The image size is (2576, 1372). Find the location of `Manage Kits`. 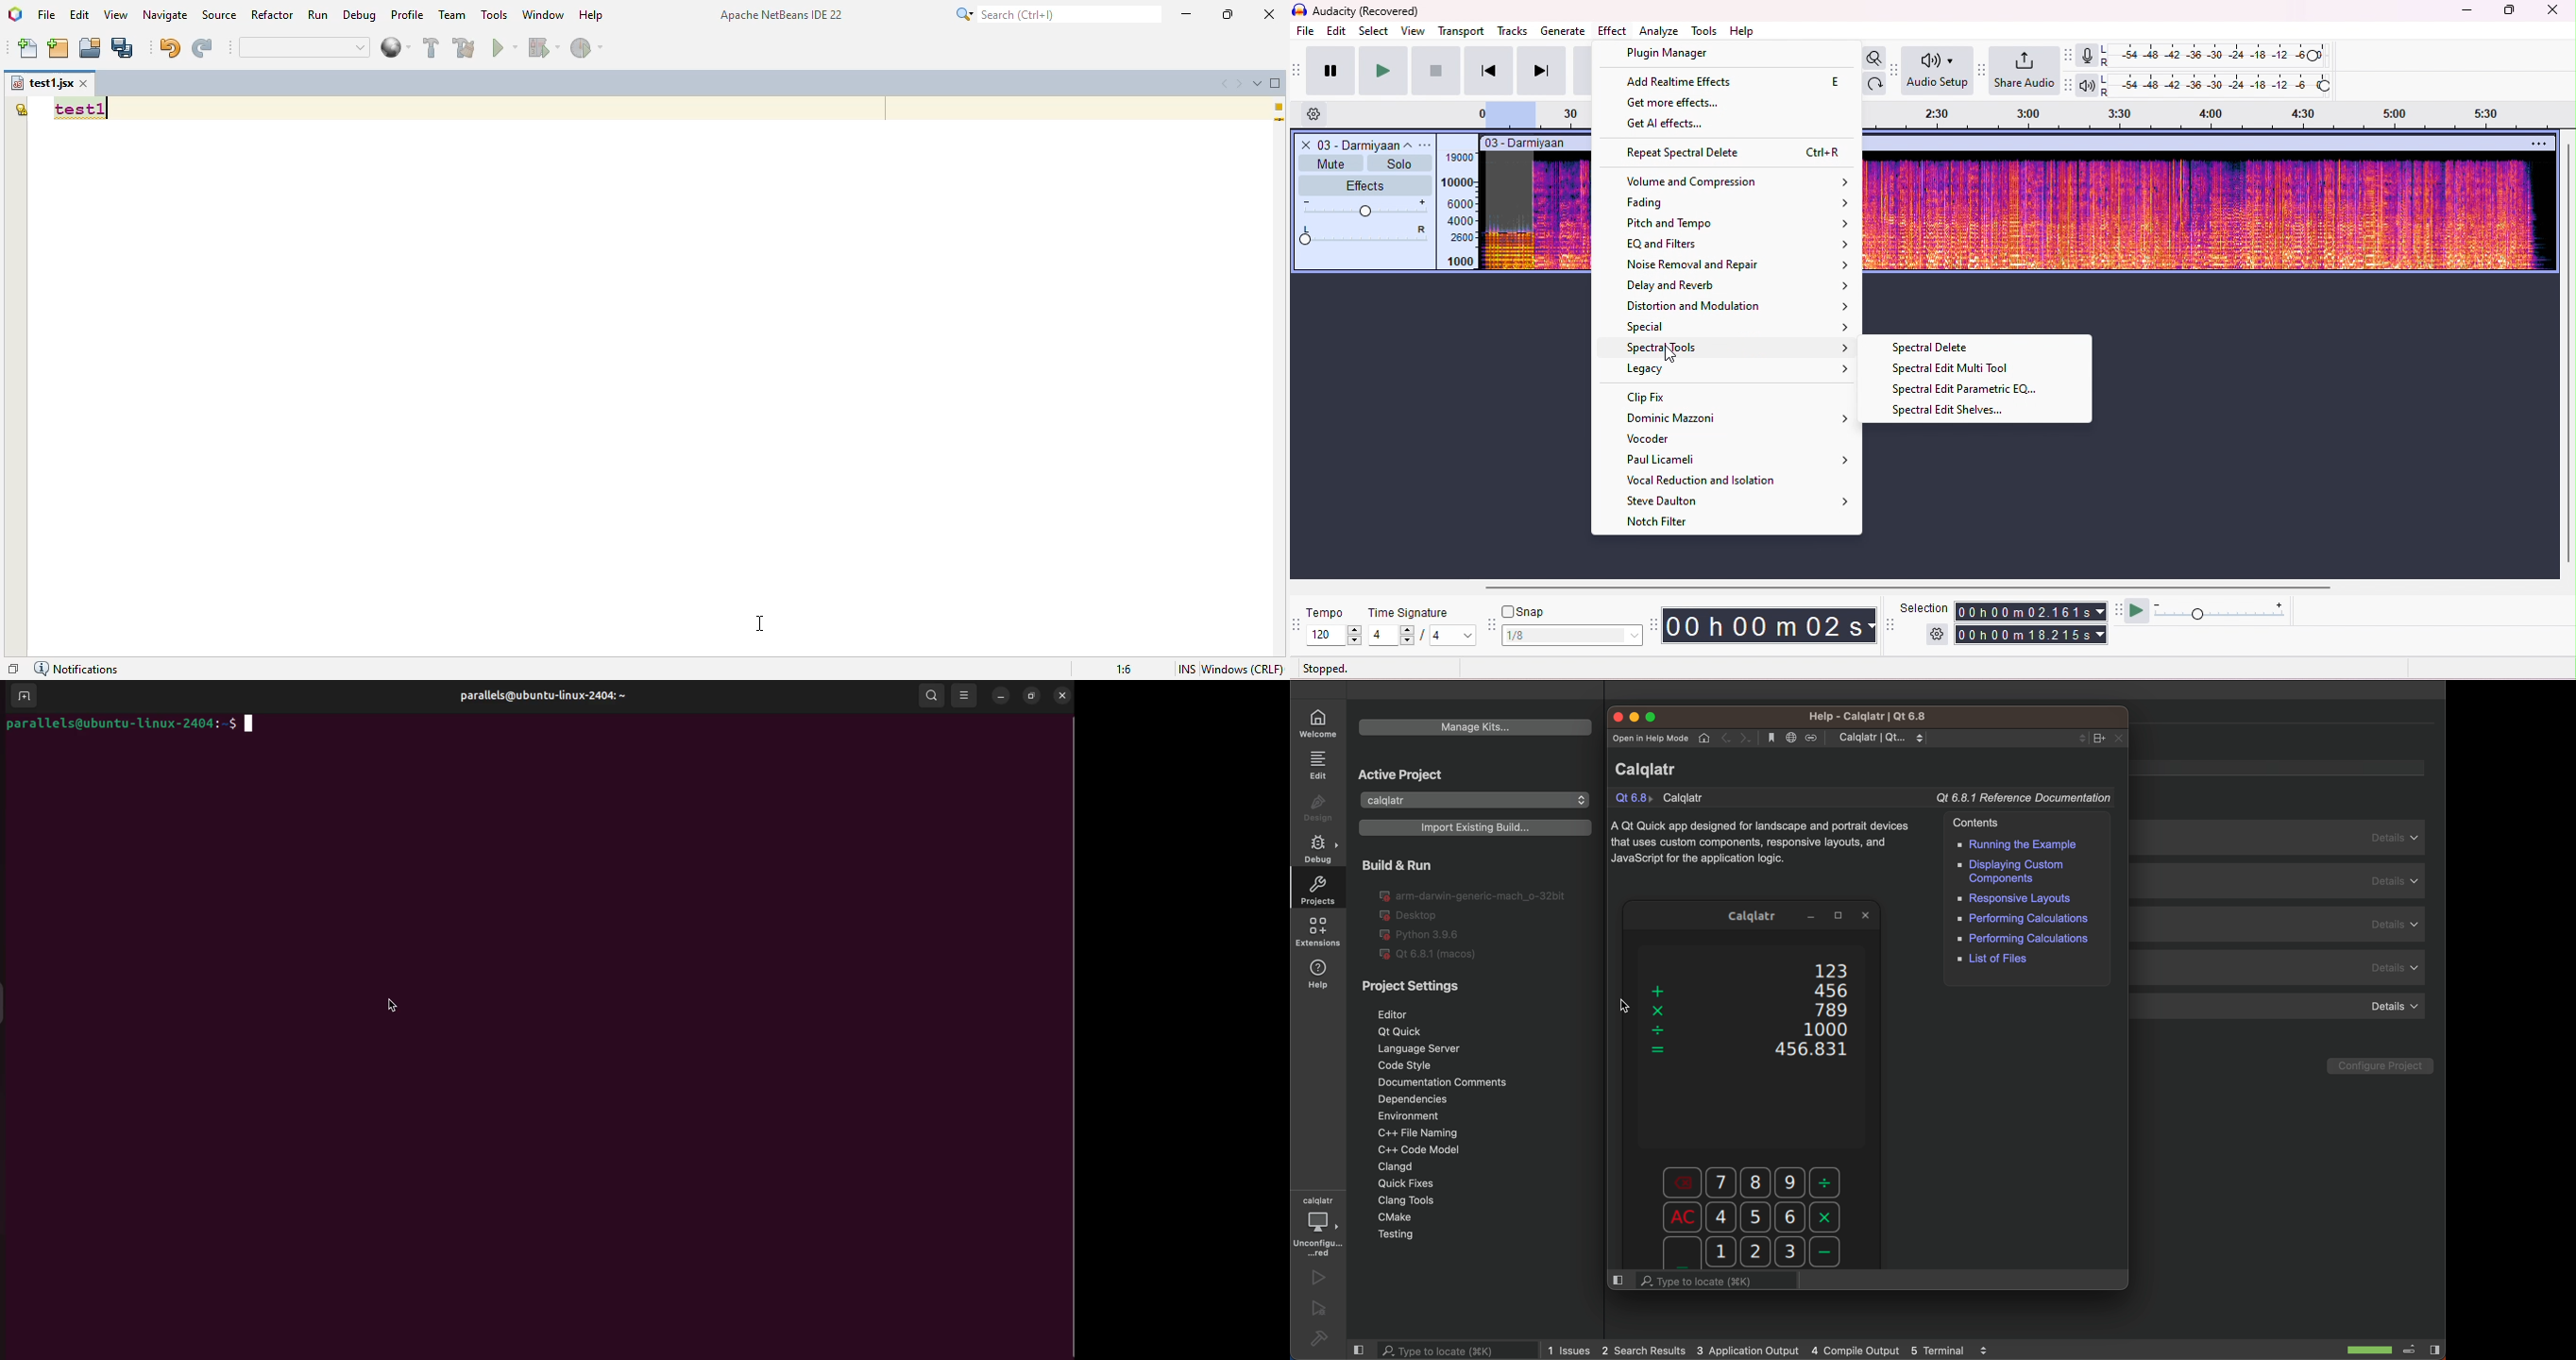

Manage Kits is located at coordinates (1477, 728).